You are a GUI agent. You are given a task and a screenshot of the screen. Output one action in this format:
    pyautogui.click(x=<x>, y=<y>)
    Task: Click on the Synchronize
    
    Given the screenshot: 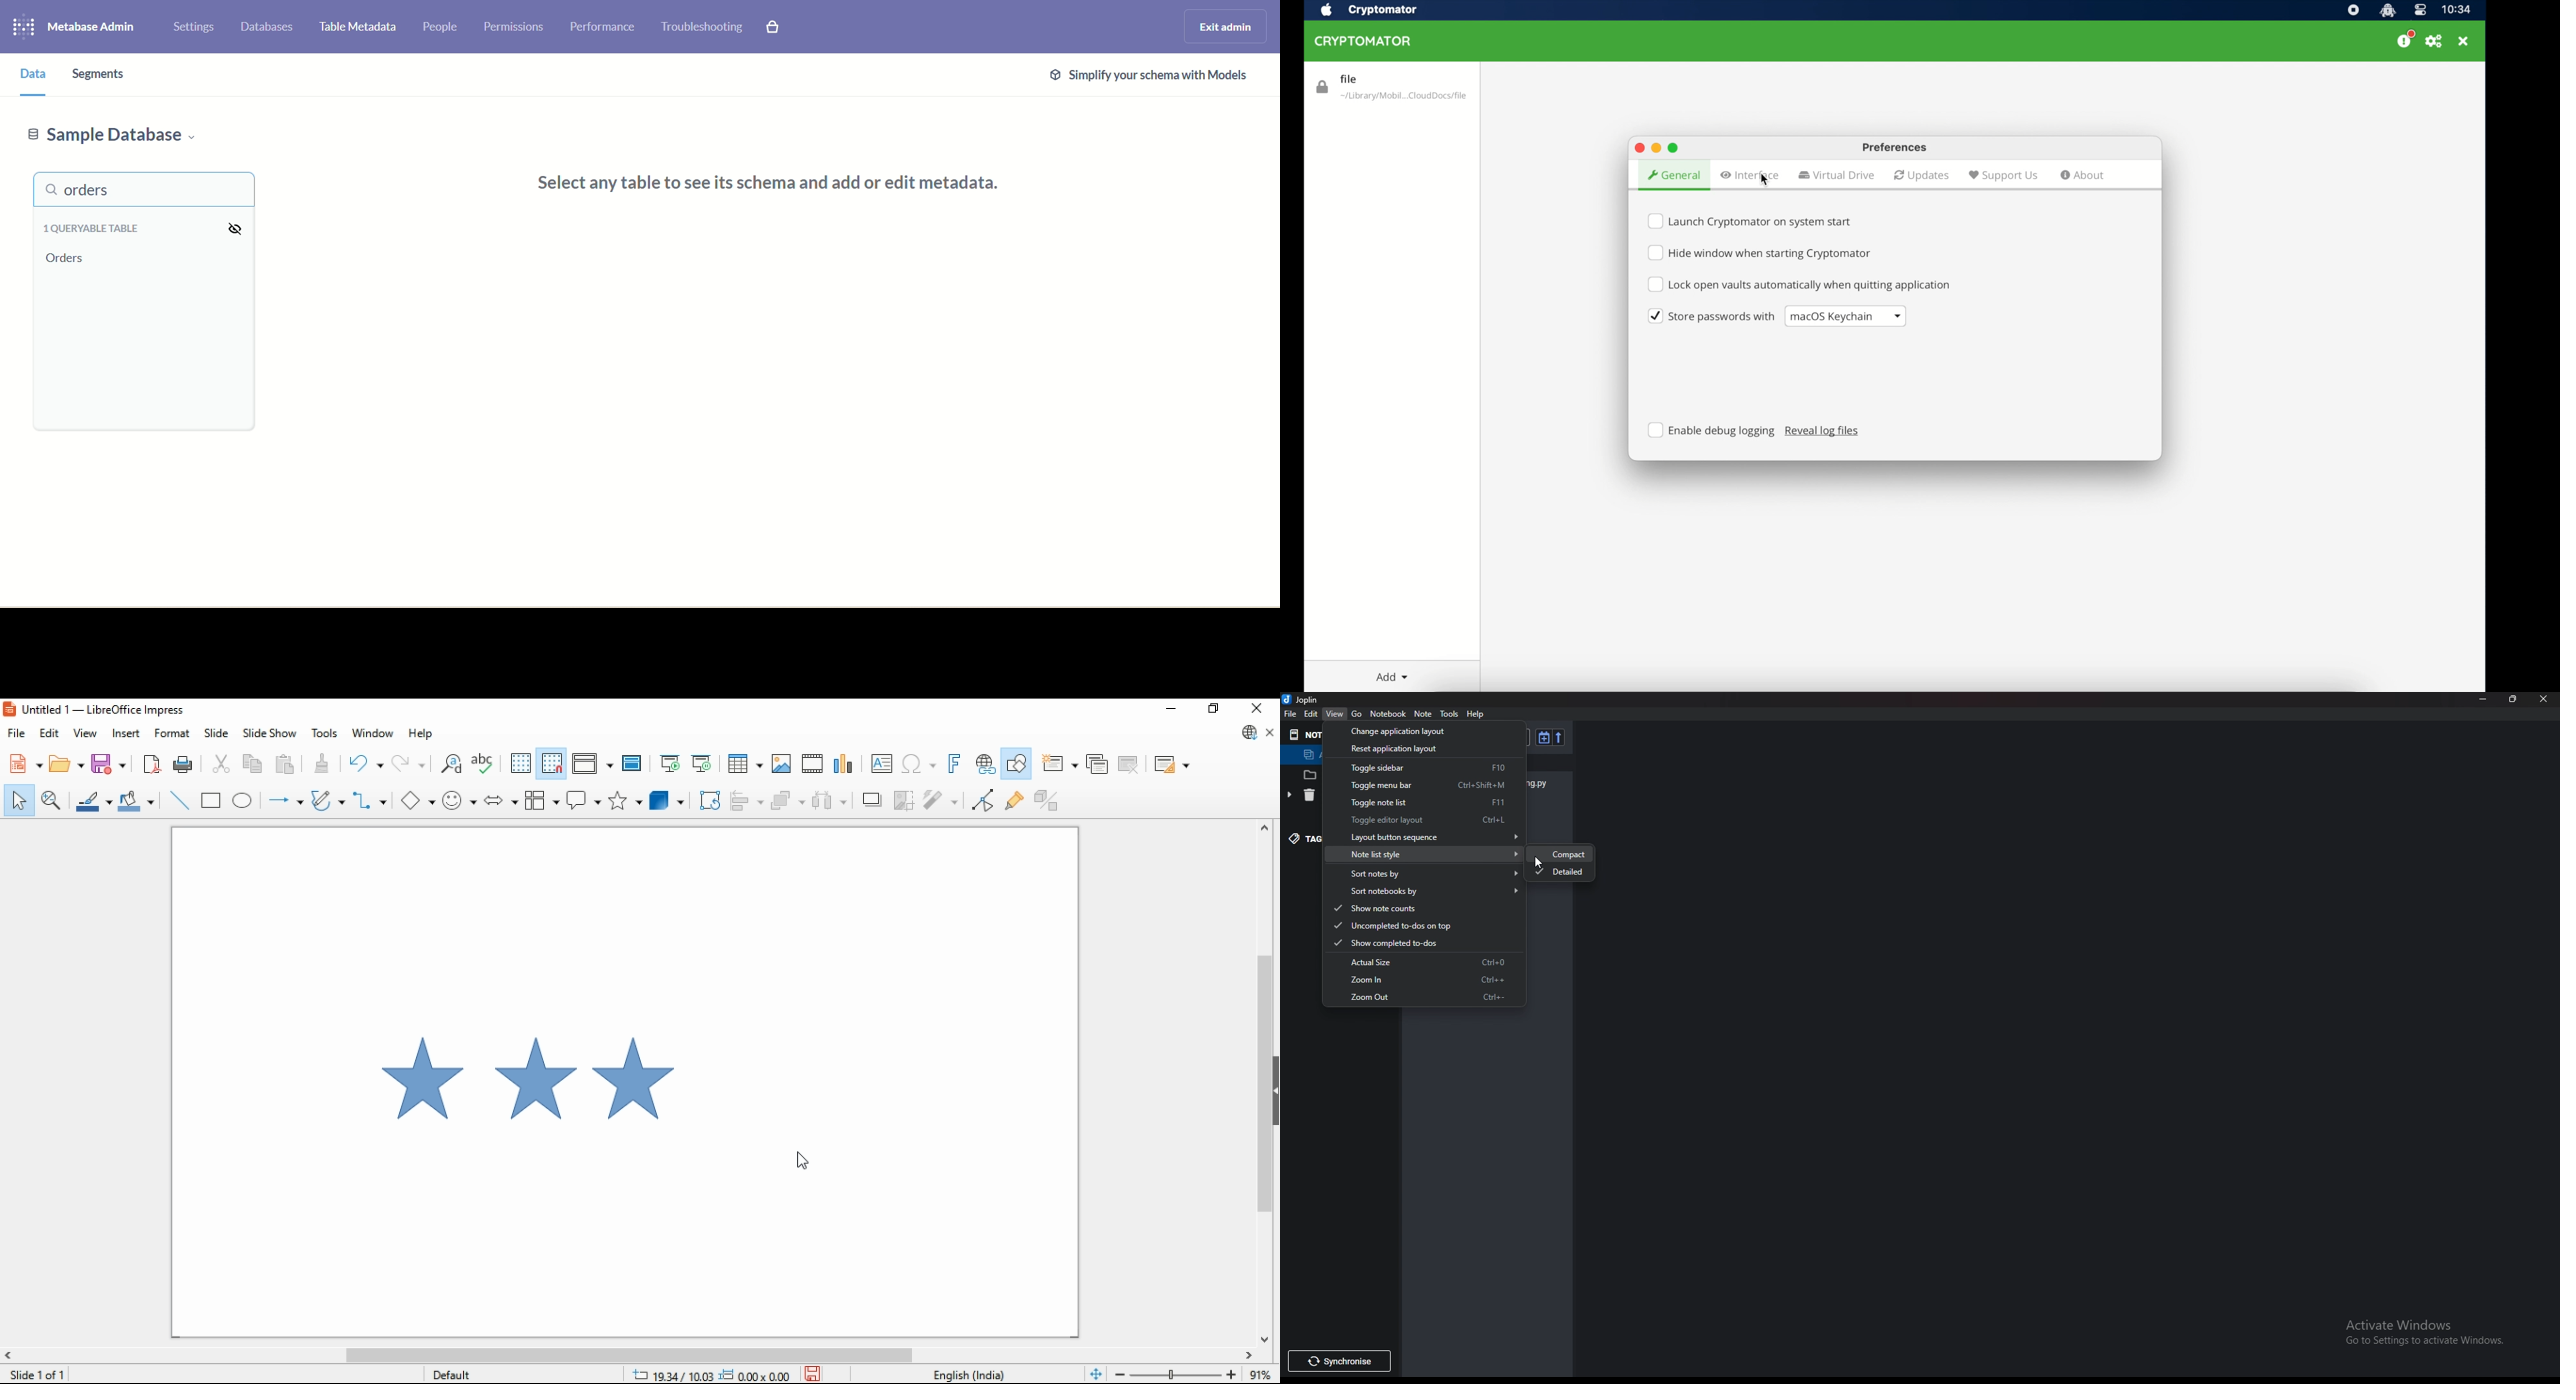 What is the action you would take?
    pyautogui.click(x=1338, y=1363)
    